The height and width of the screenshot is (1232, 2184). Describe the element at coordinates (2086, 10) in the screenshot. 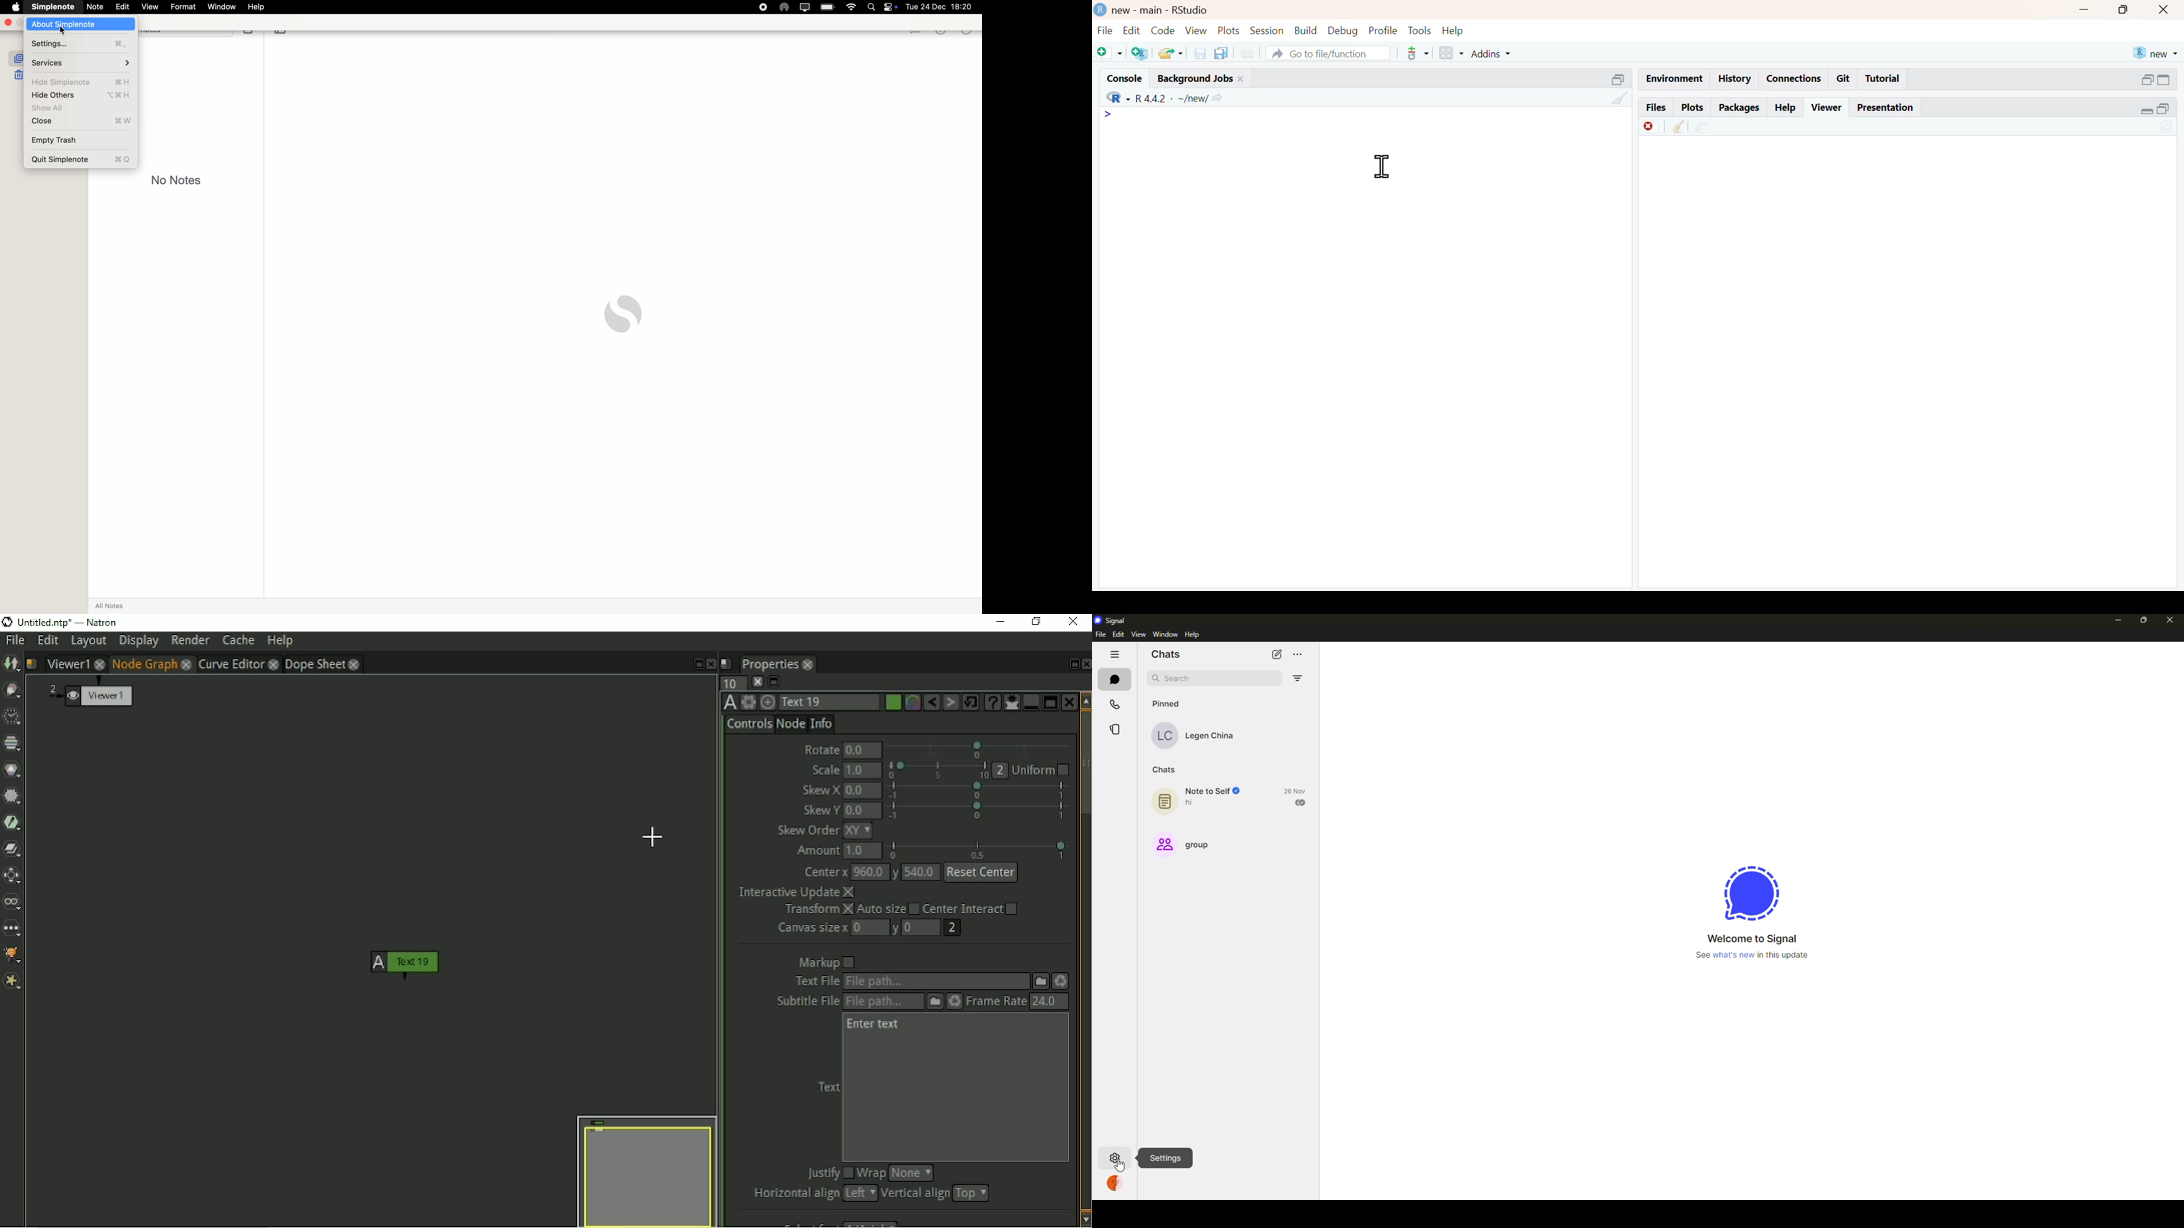

I see `minimize` at that location.